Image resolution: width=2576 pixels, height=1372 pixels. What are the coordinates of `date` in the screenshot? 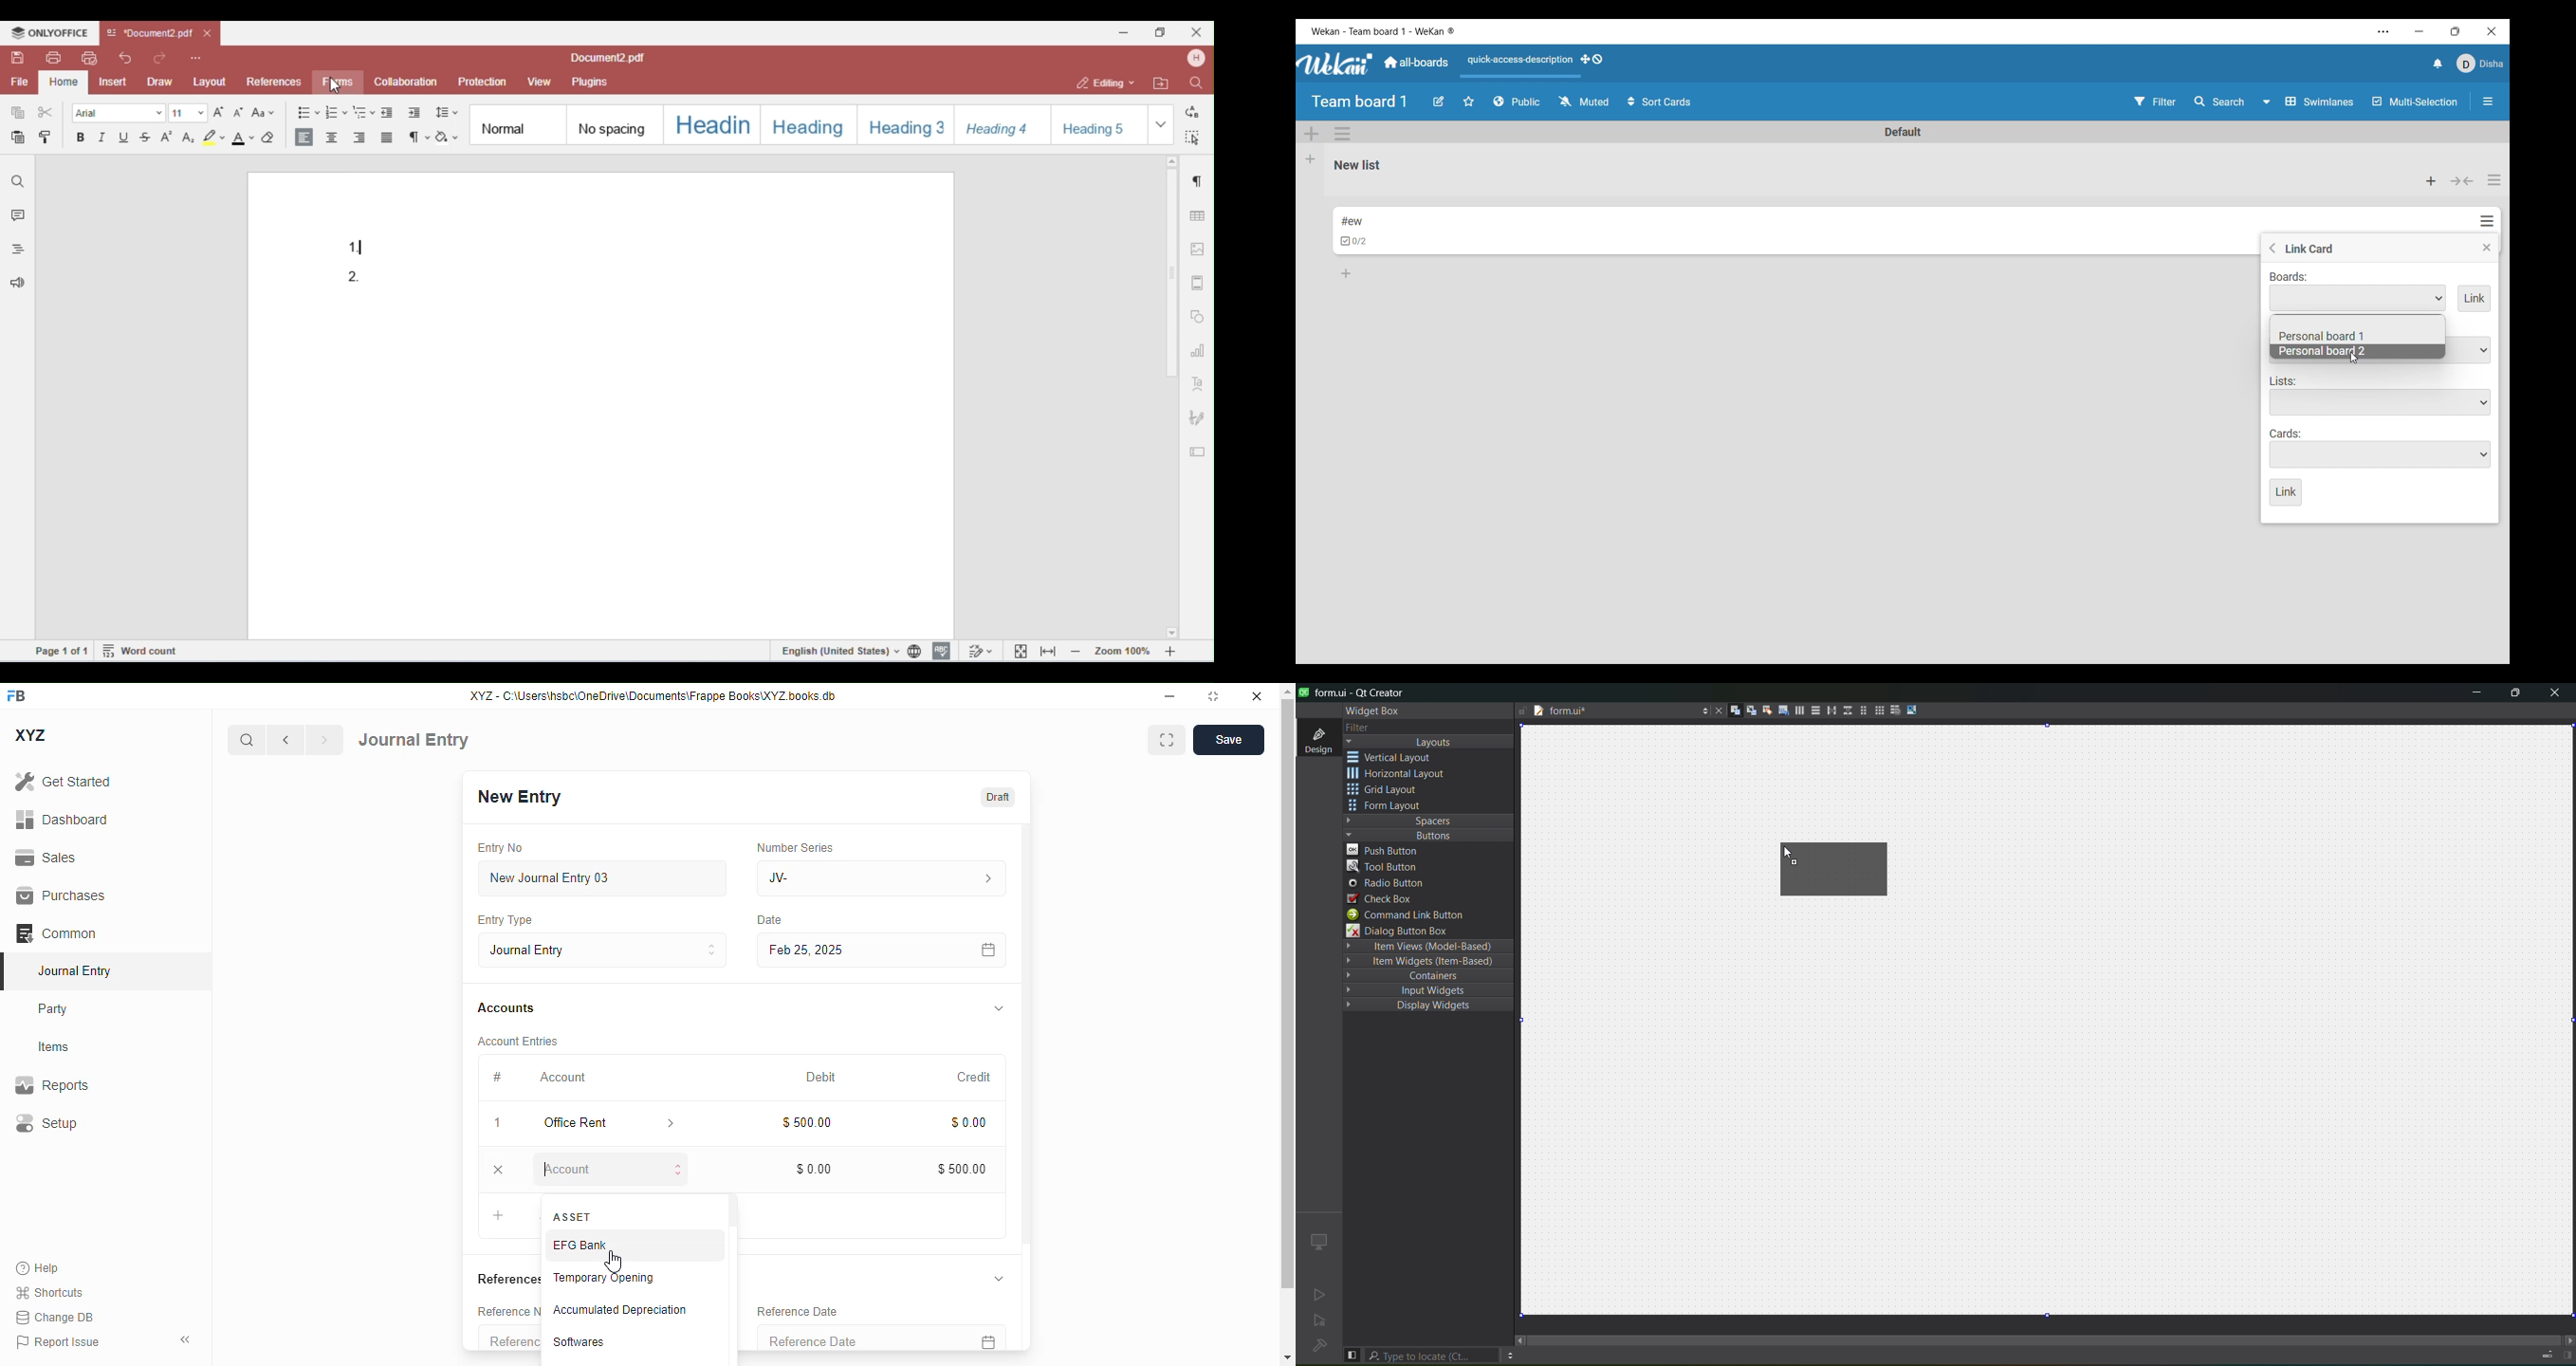 It's located at (773, 919).